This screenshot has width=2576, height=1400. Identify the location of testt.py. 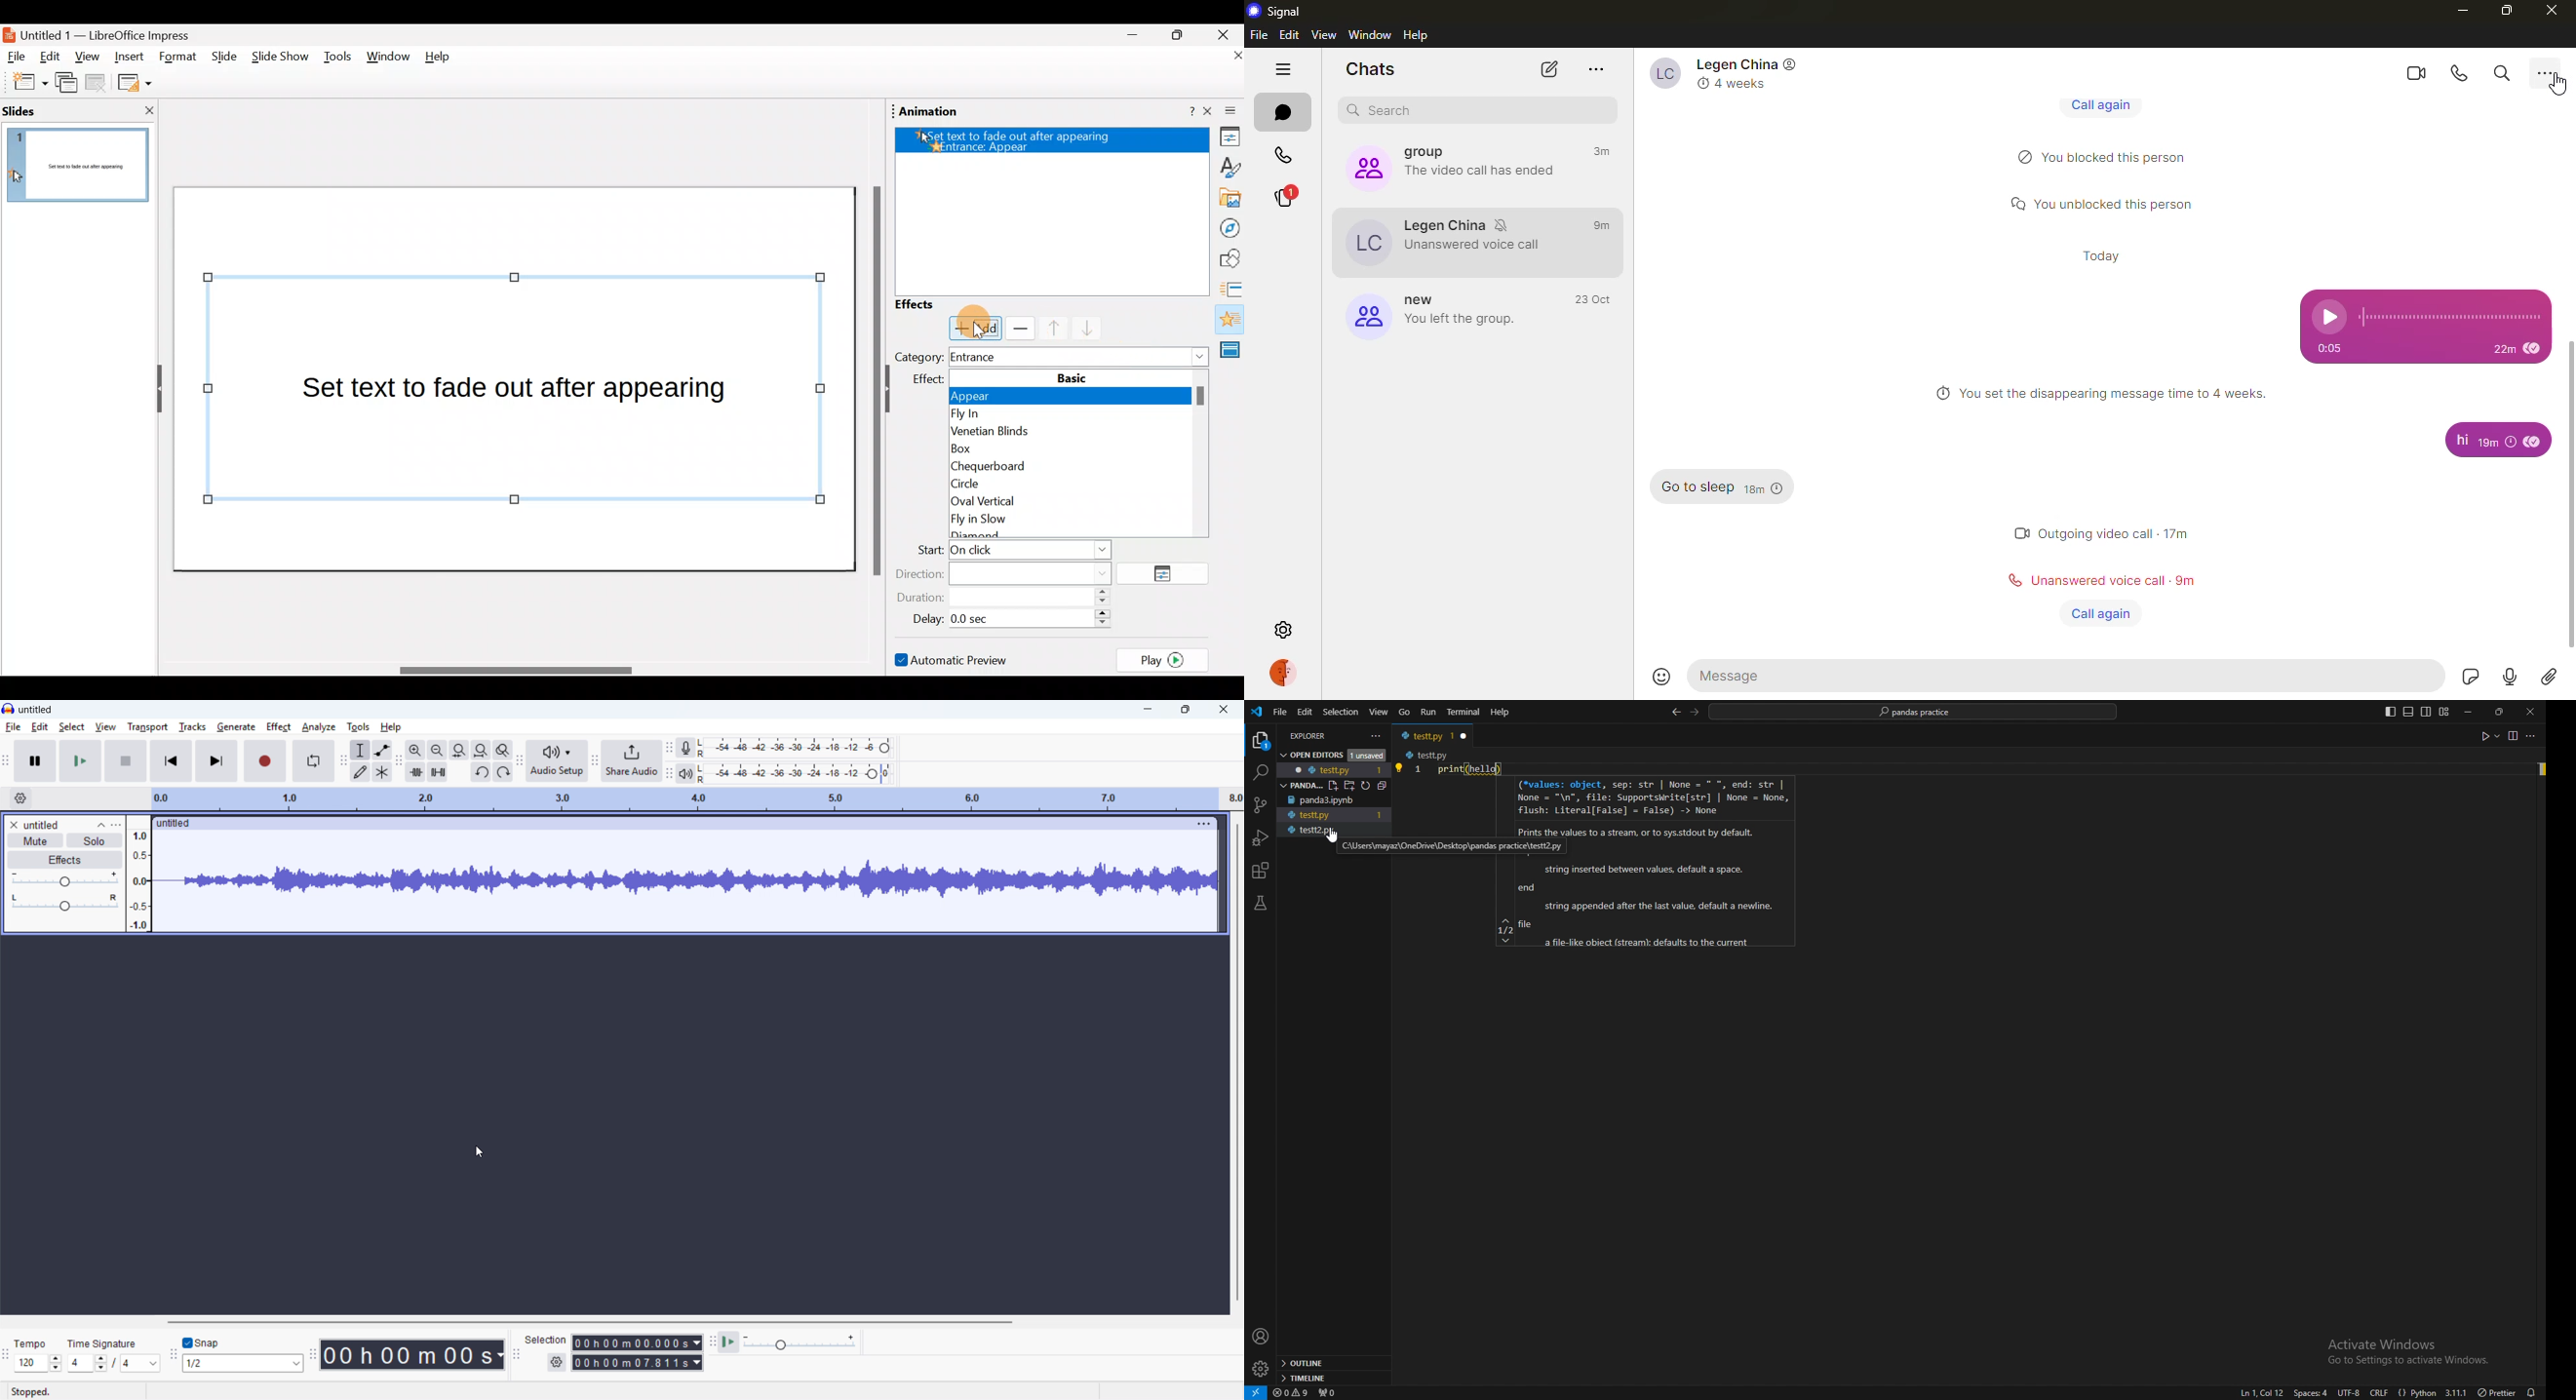
(1307, 815).